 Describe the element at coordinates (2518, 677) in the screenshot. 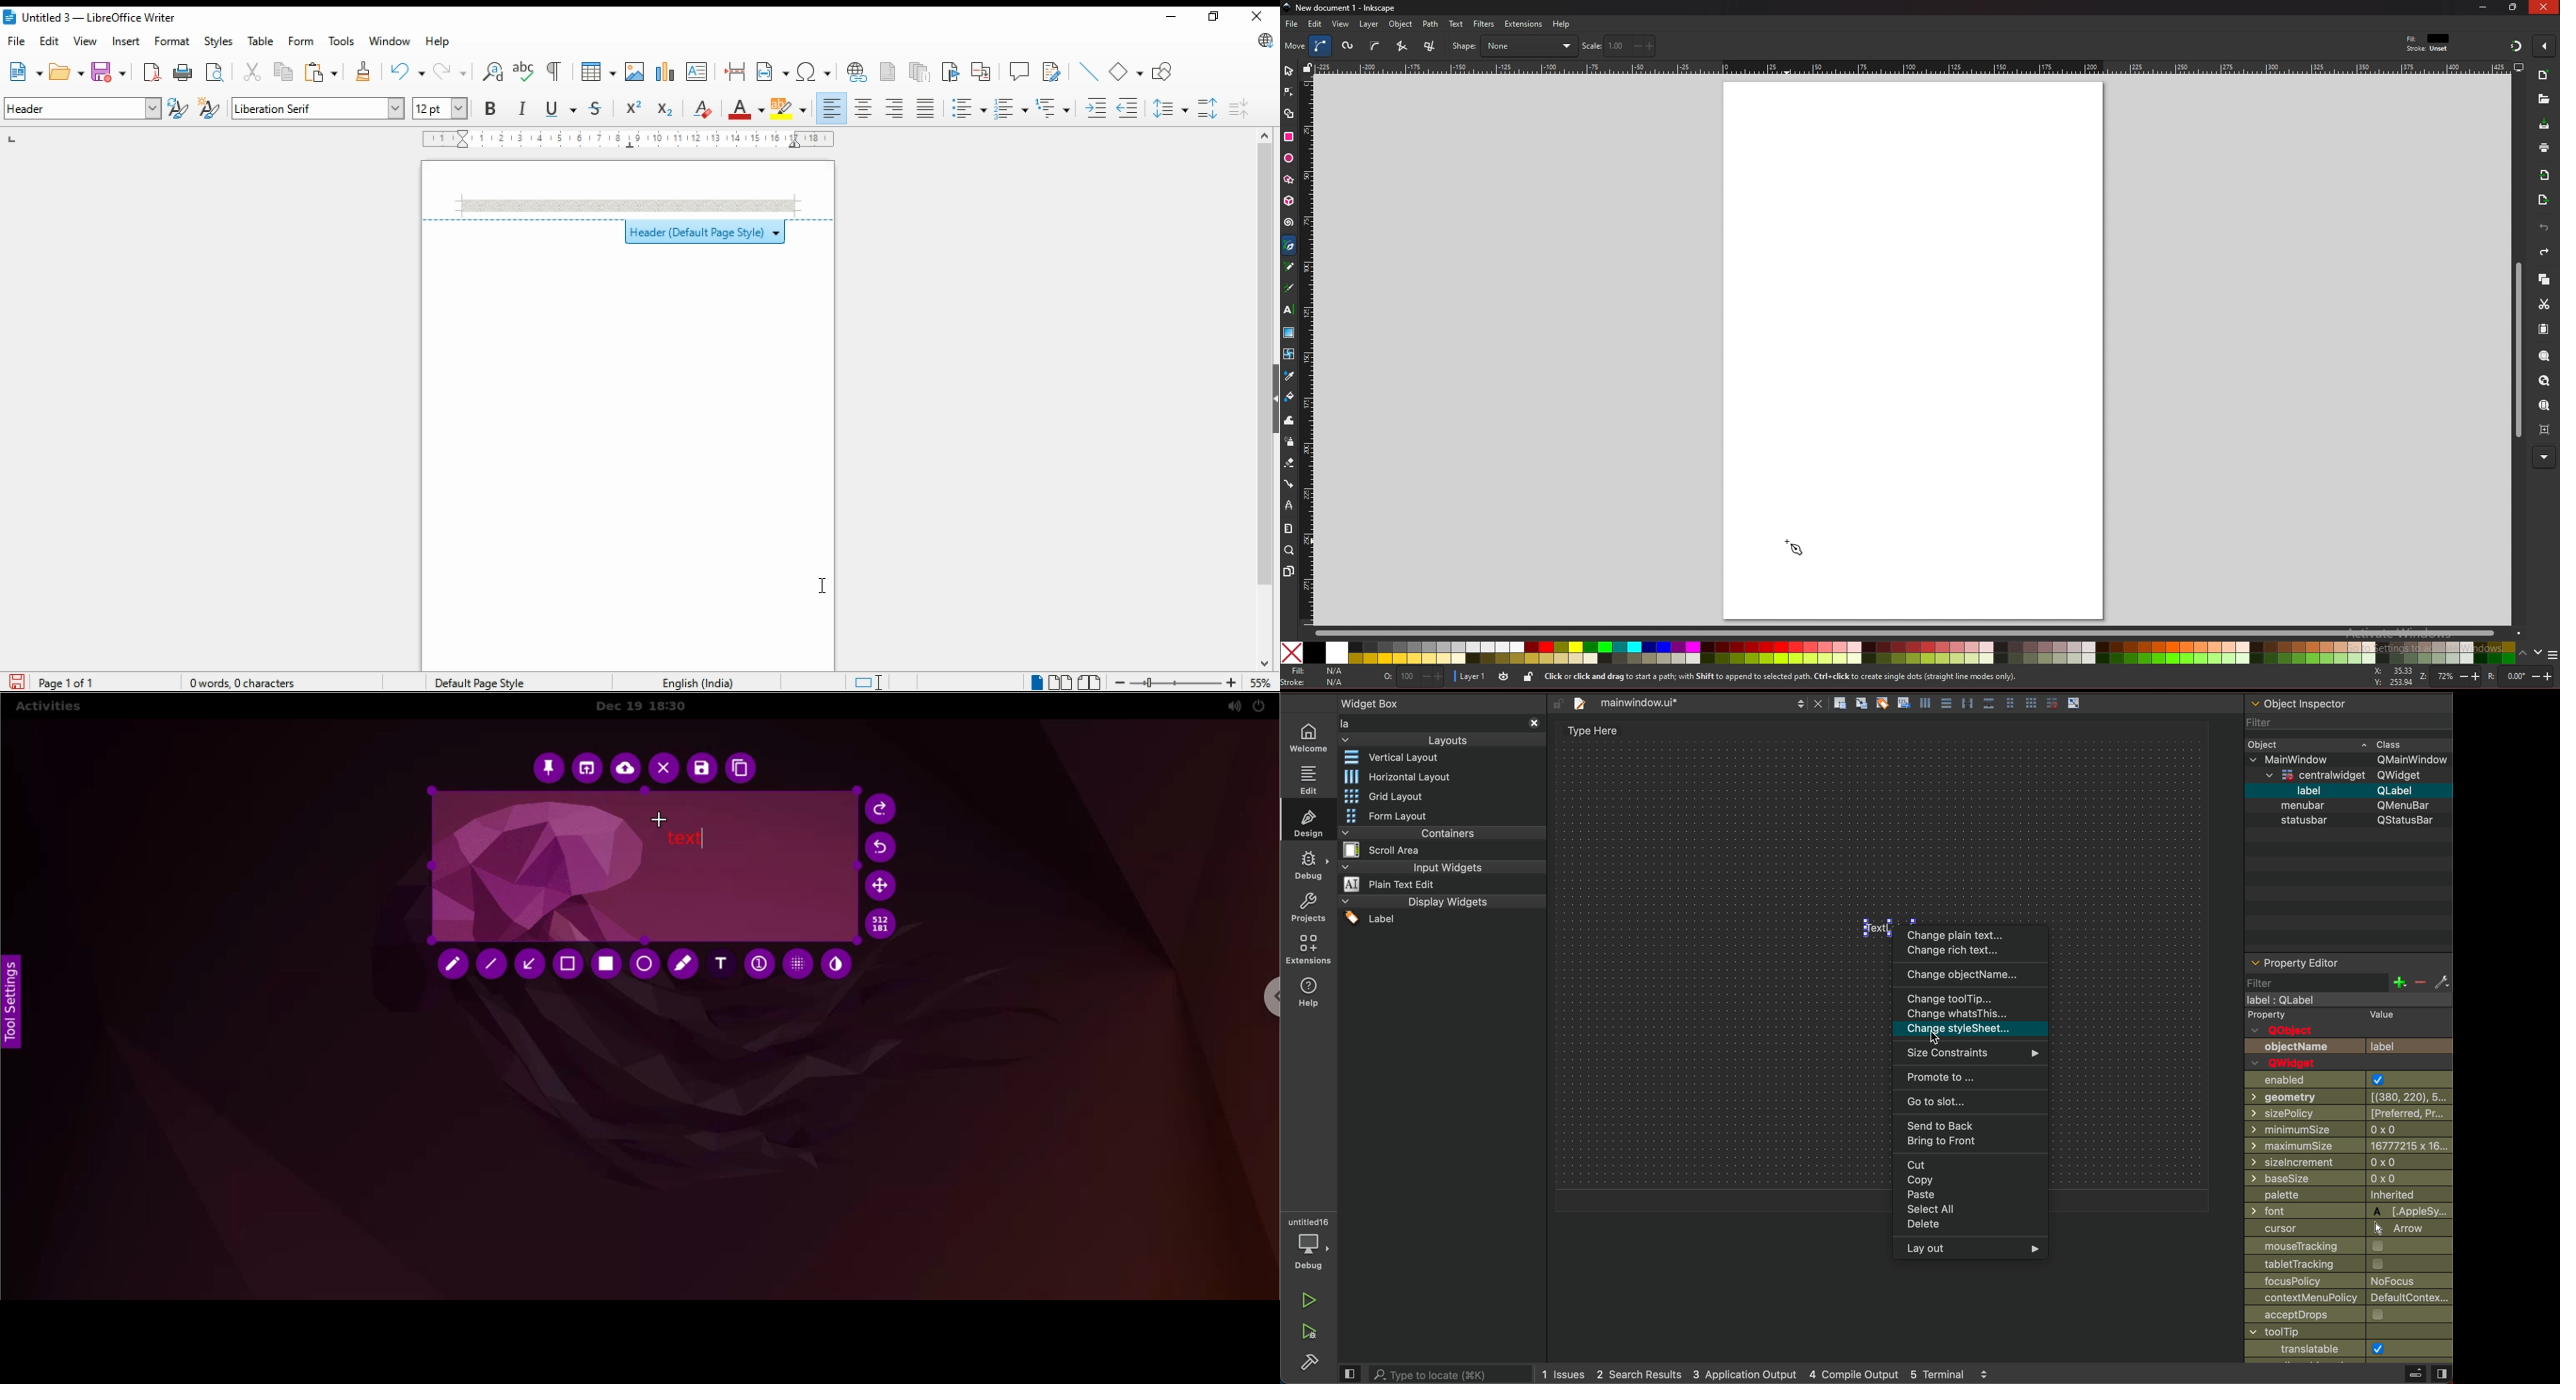

I see `rotate` at that location.